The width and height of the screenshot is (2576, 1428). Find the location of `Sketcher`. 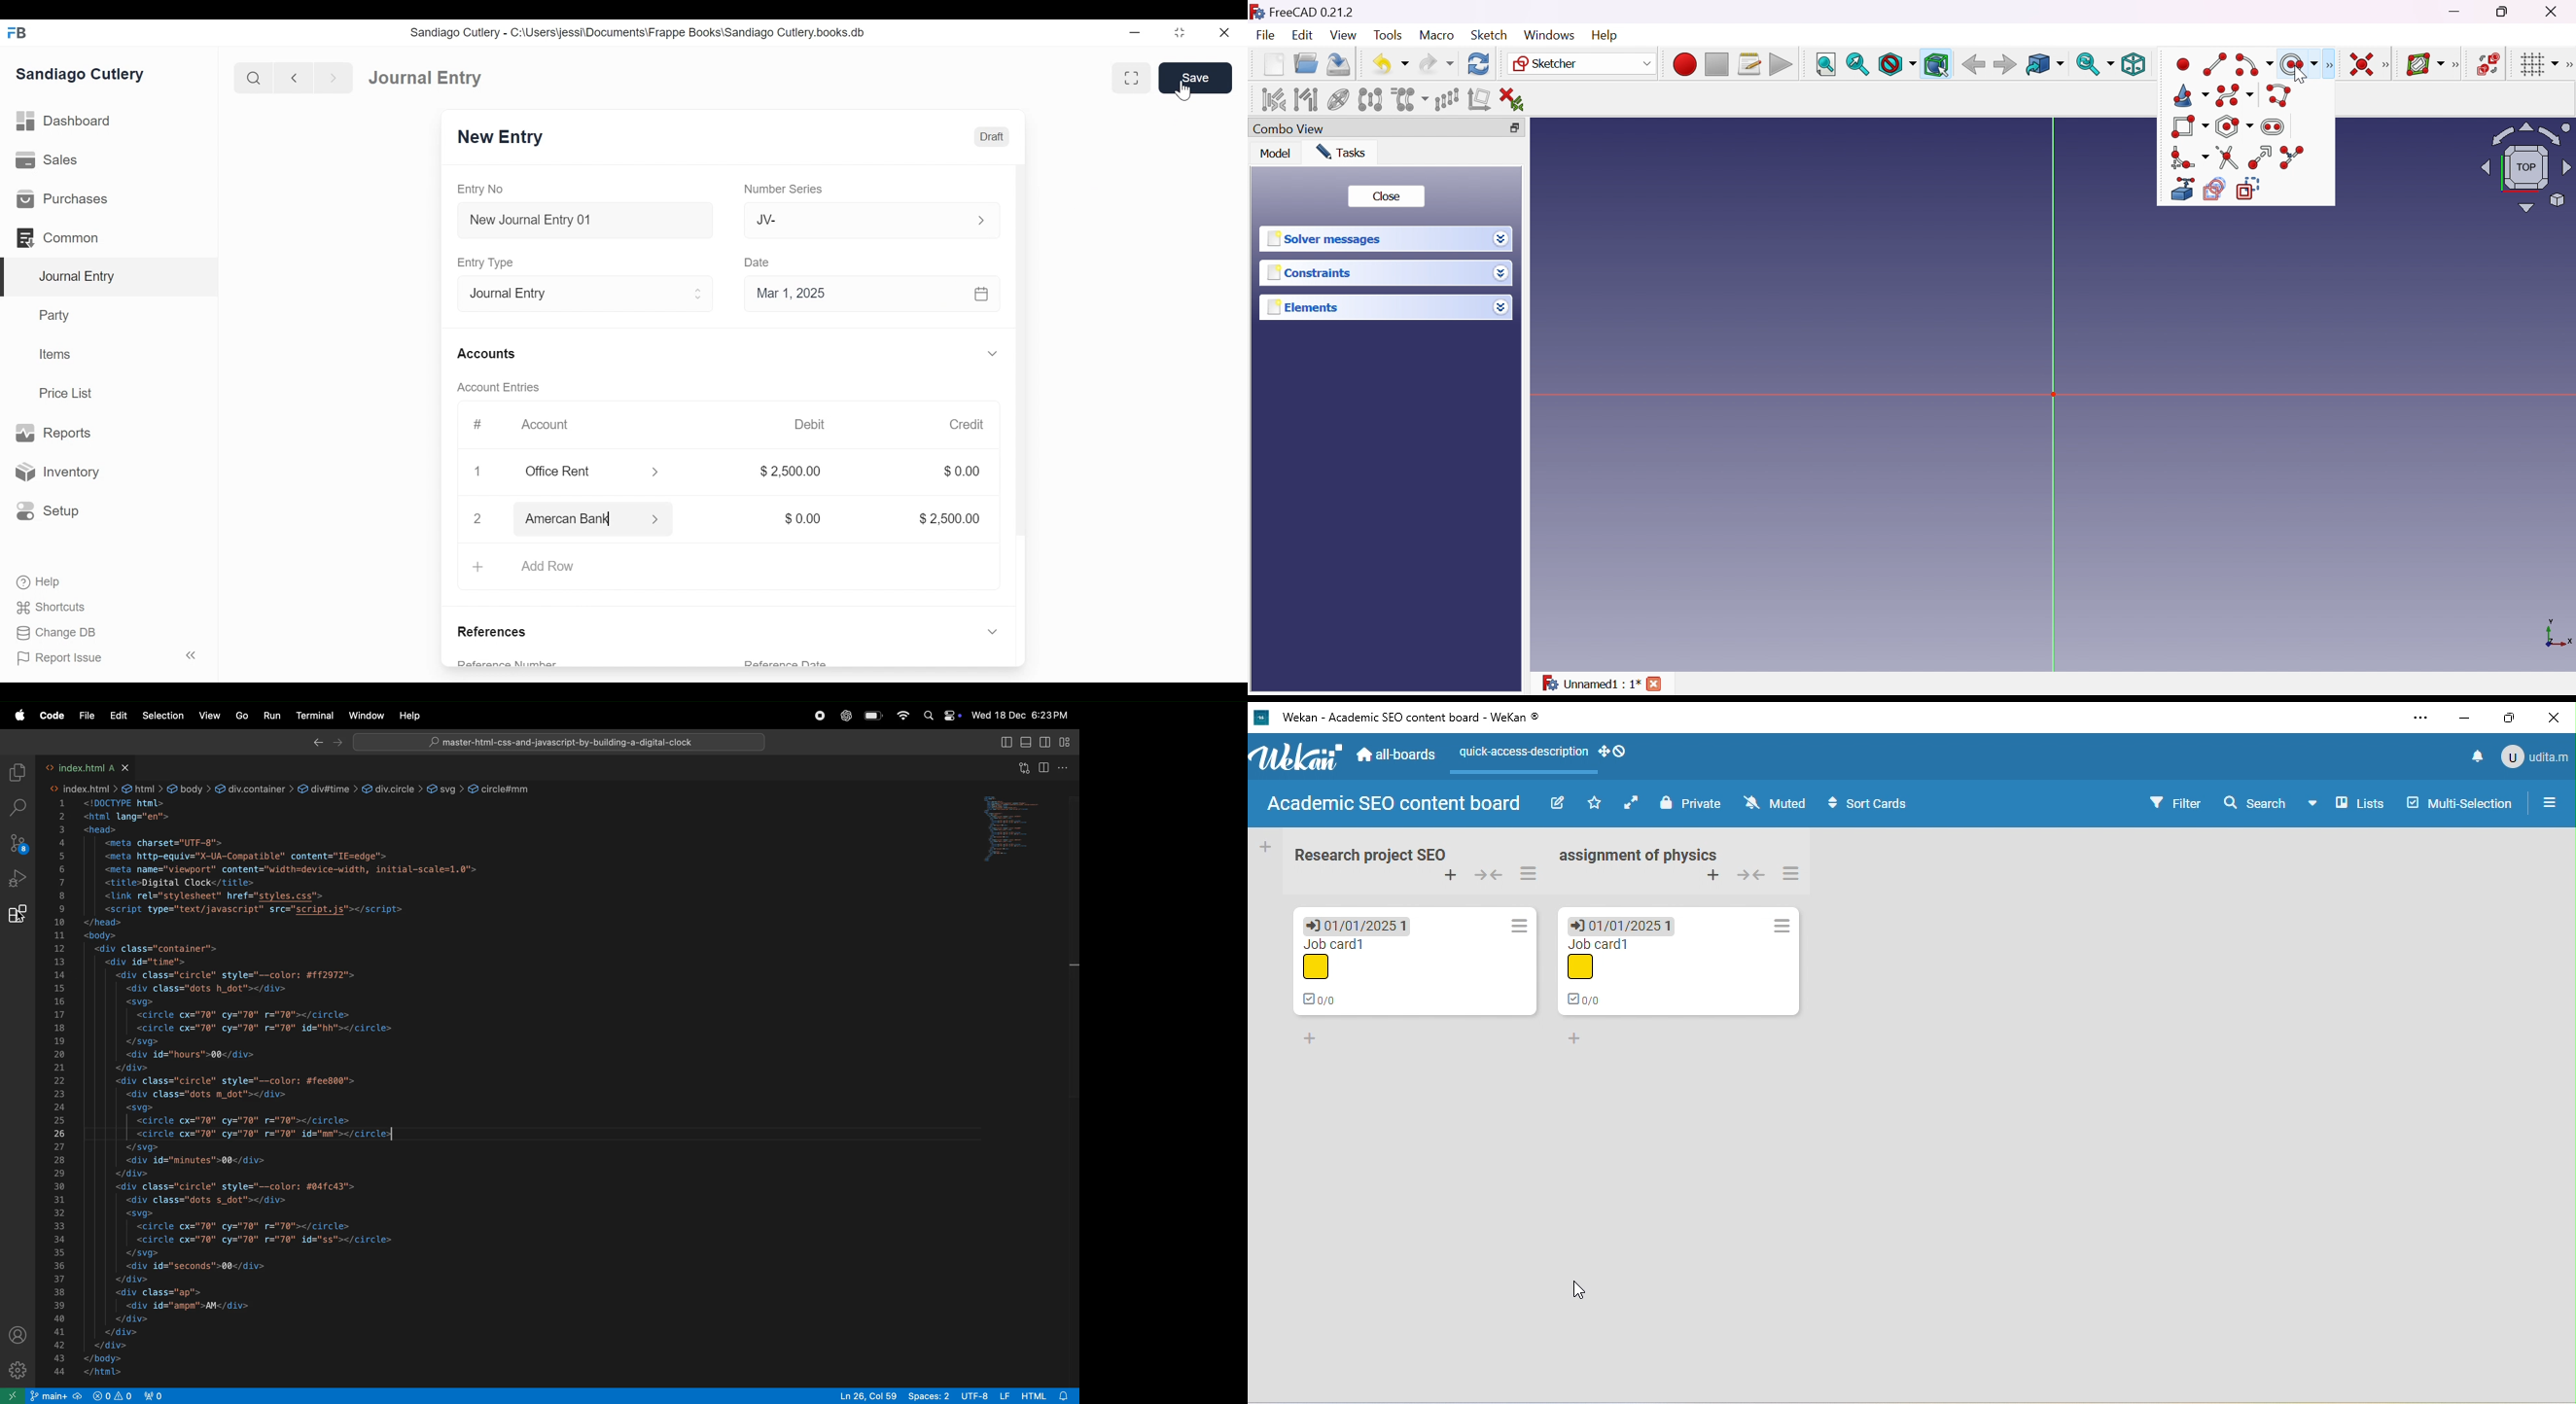

Sketcher is located at coordinates (1580, 64).